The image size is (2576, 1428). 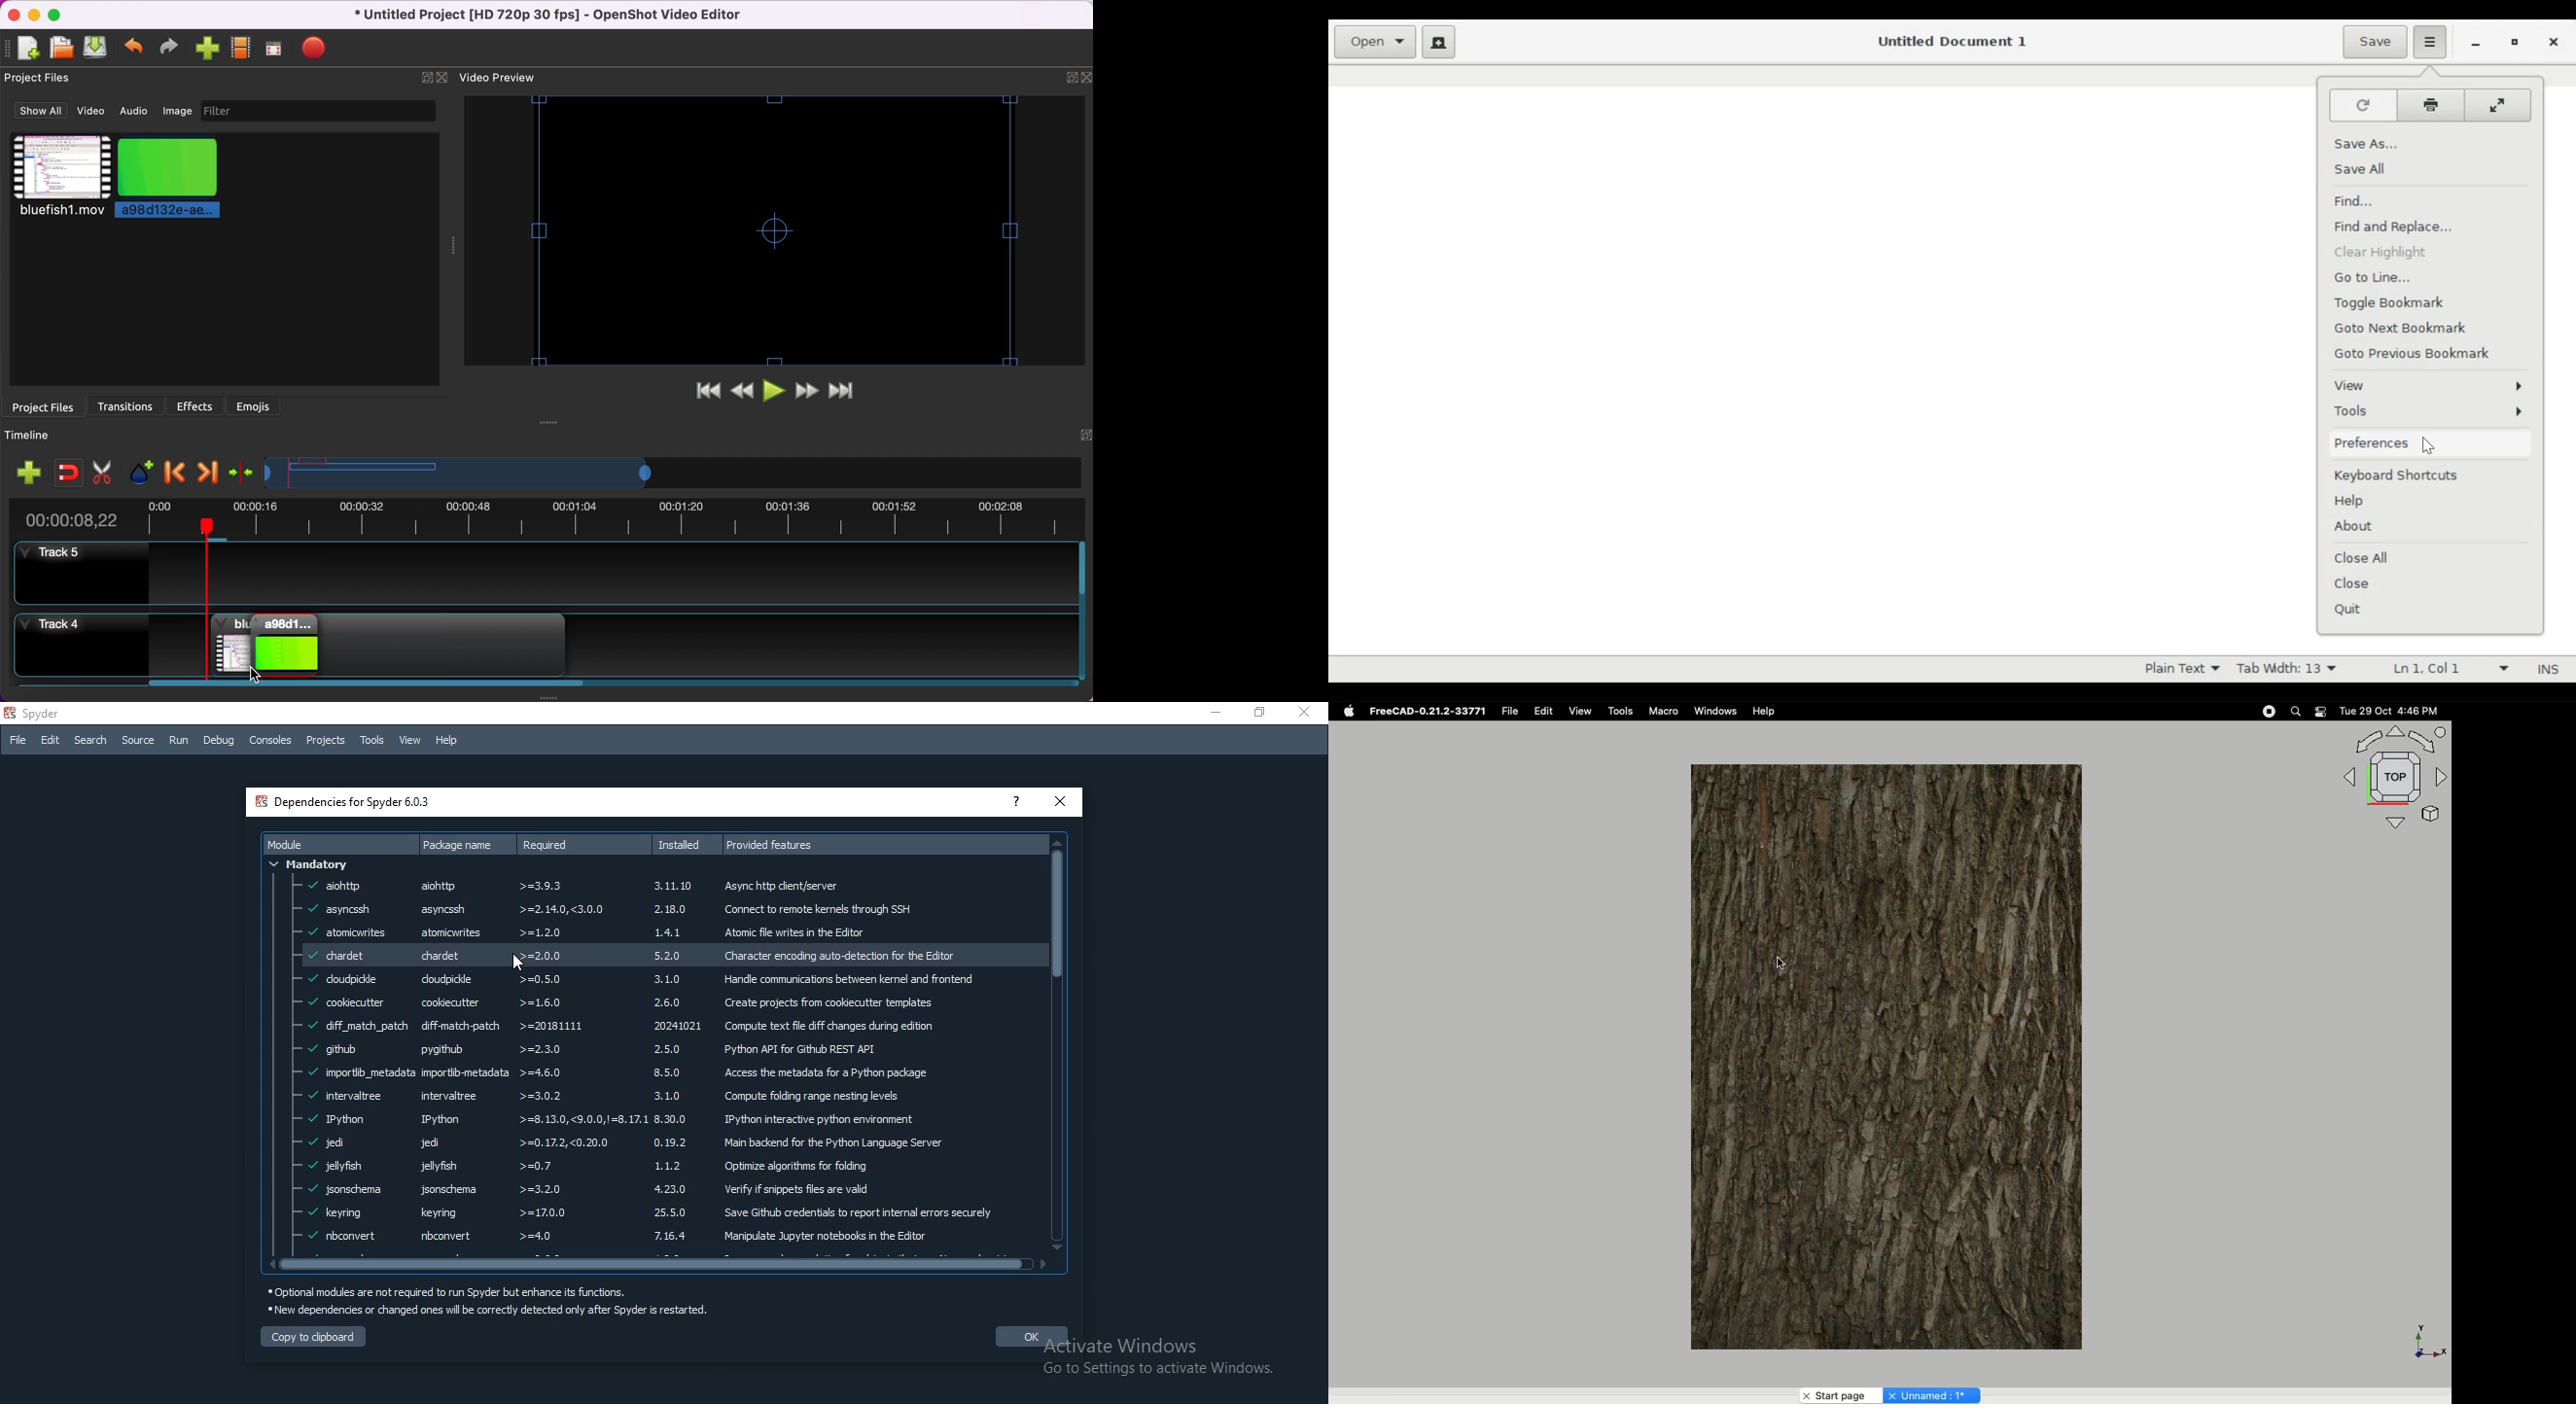 What do you see at coordinates (29, 471) in the screenshot?
I see `add track` at bounding box center [29, 471].